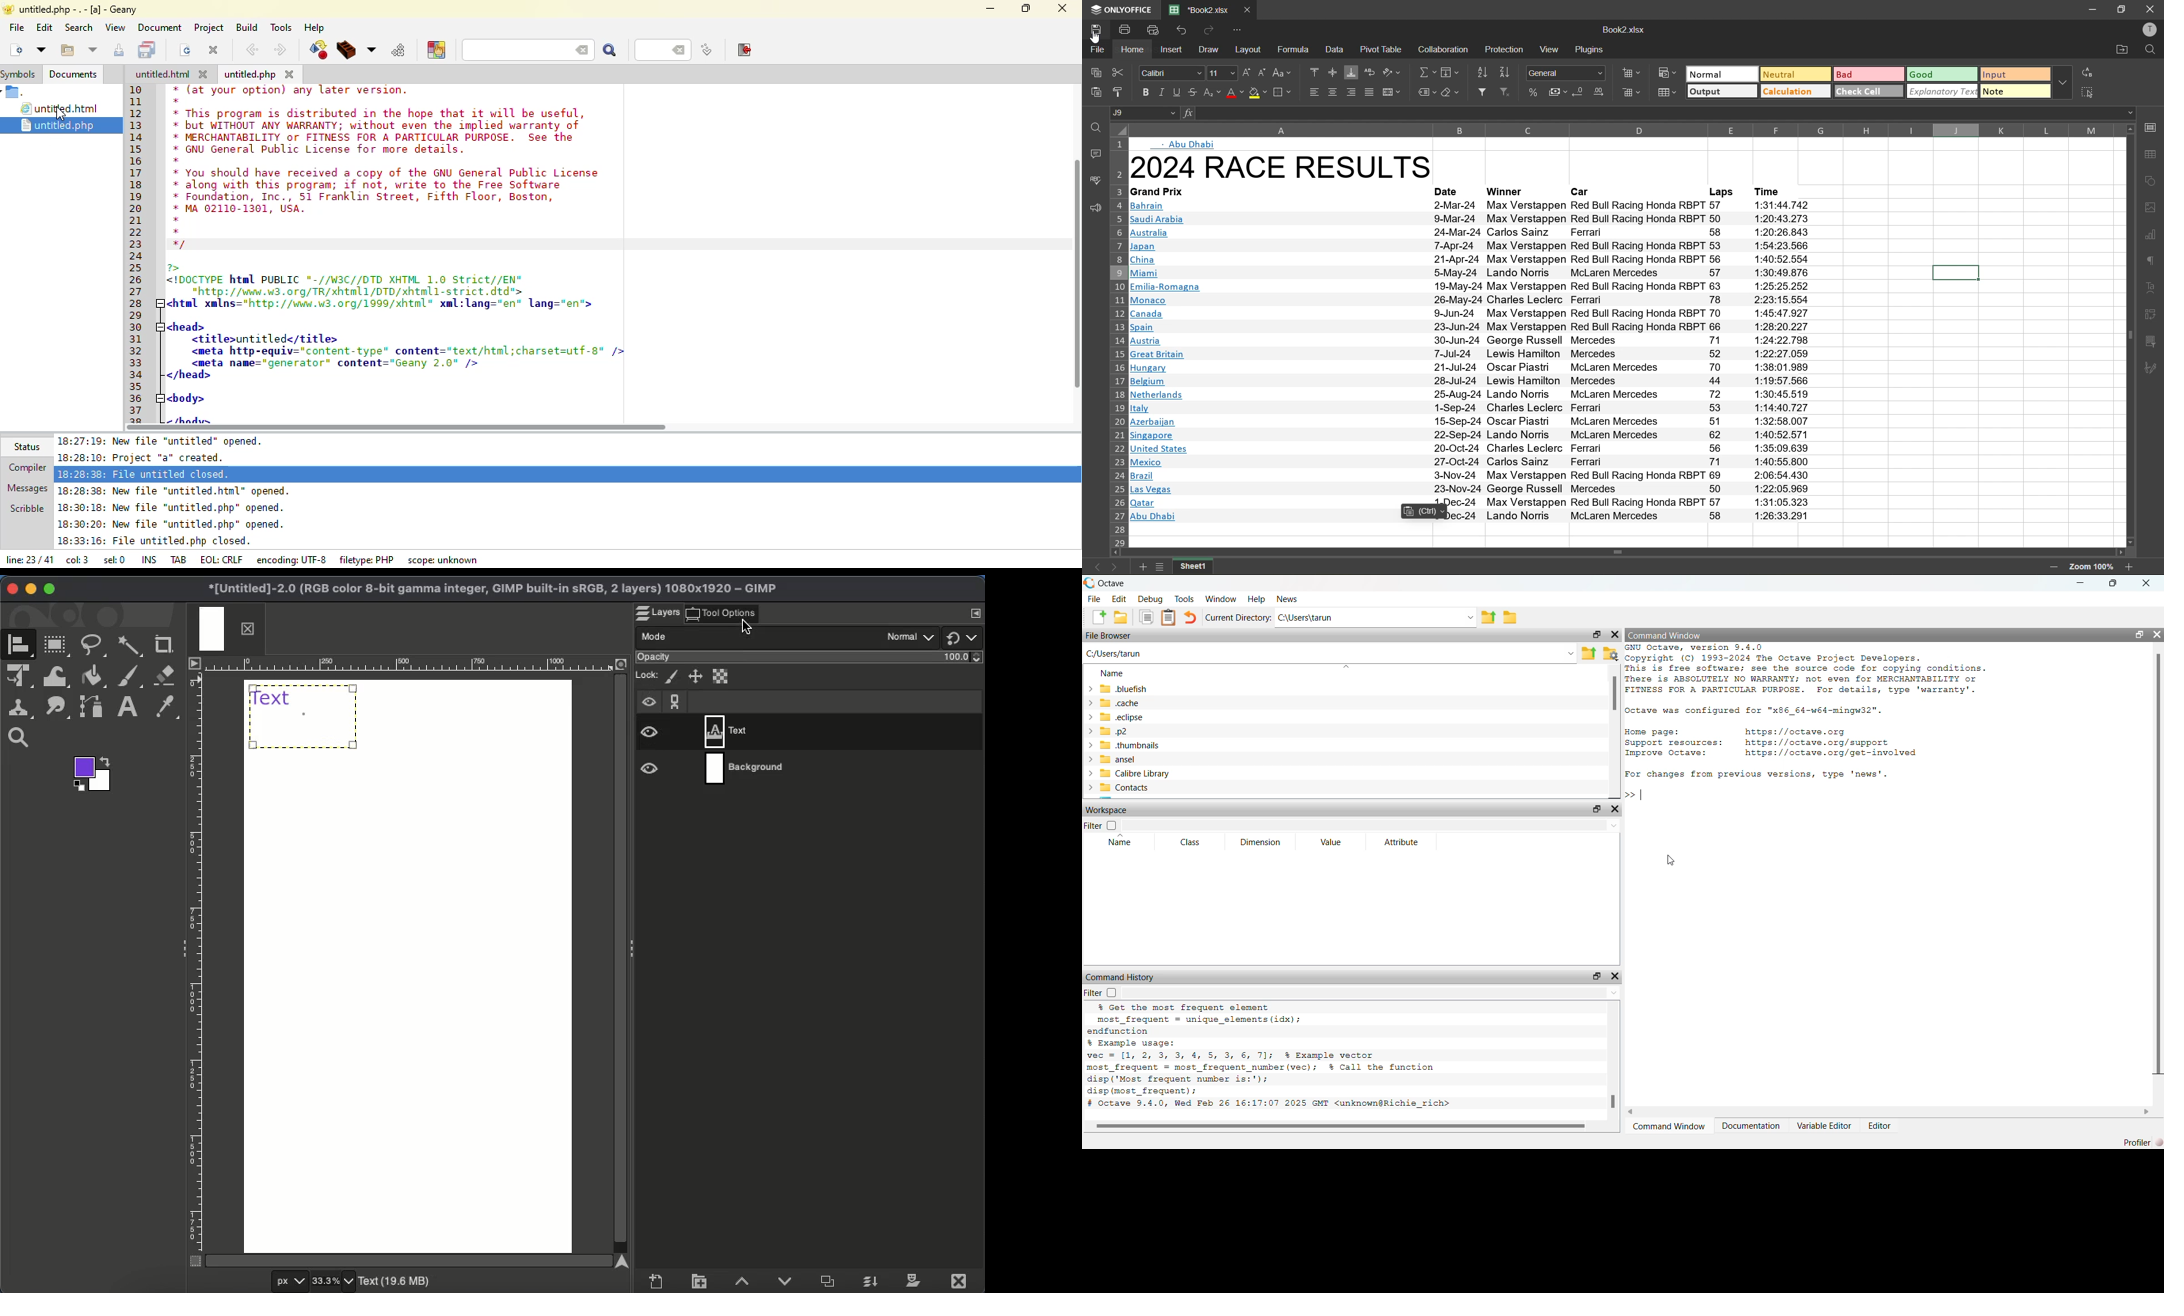 The height and width of the screenshot is (1316, 2184). I want to click on restore down, so click(2121, 10).